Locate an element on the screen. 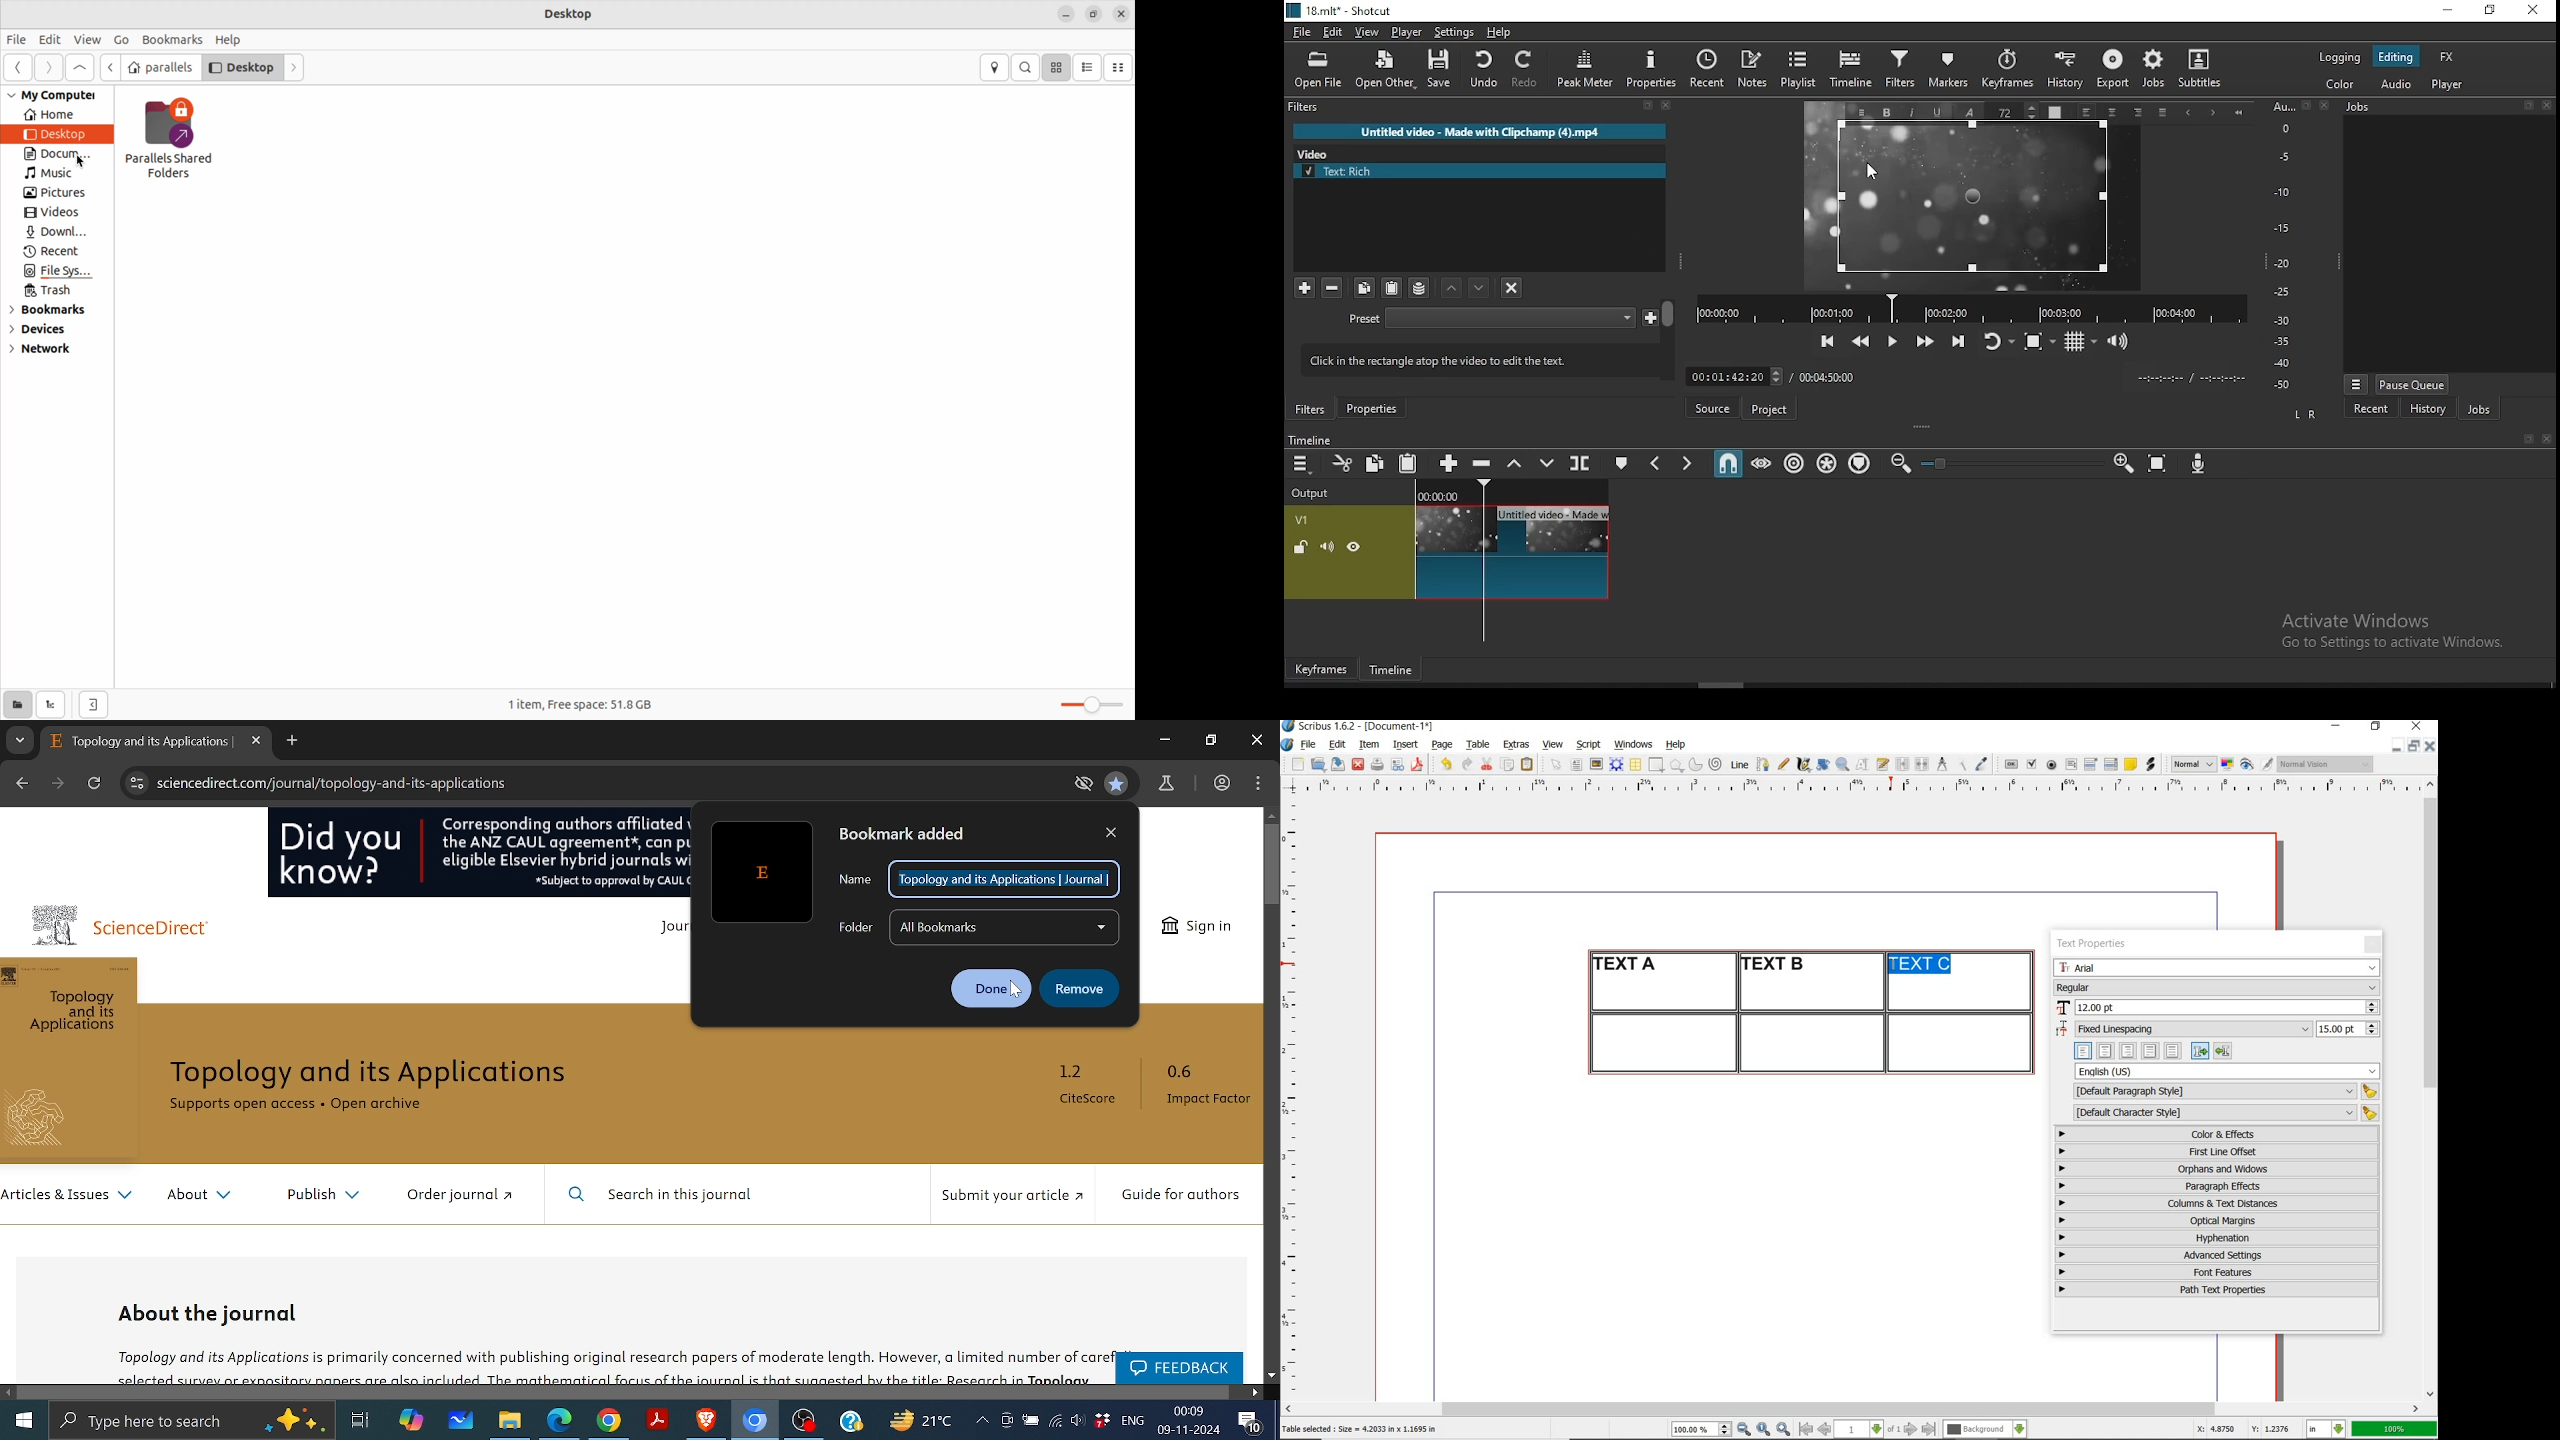  copy is located at coordinates (1508, 766).